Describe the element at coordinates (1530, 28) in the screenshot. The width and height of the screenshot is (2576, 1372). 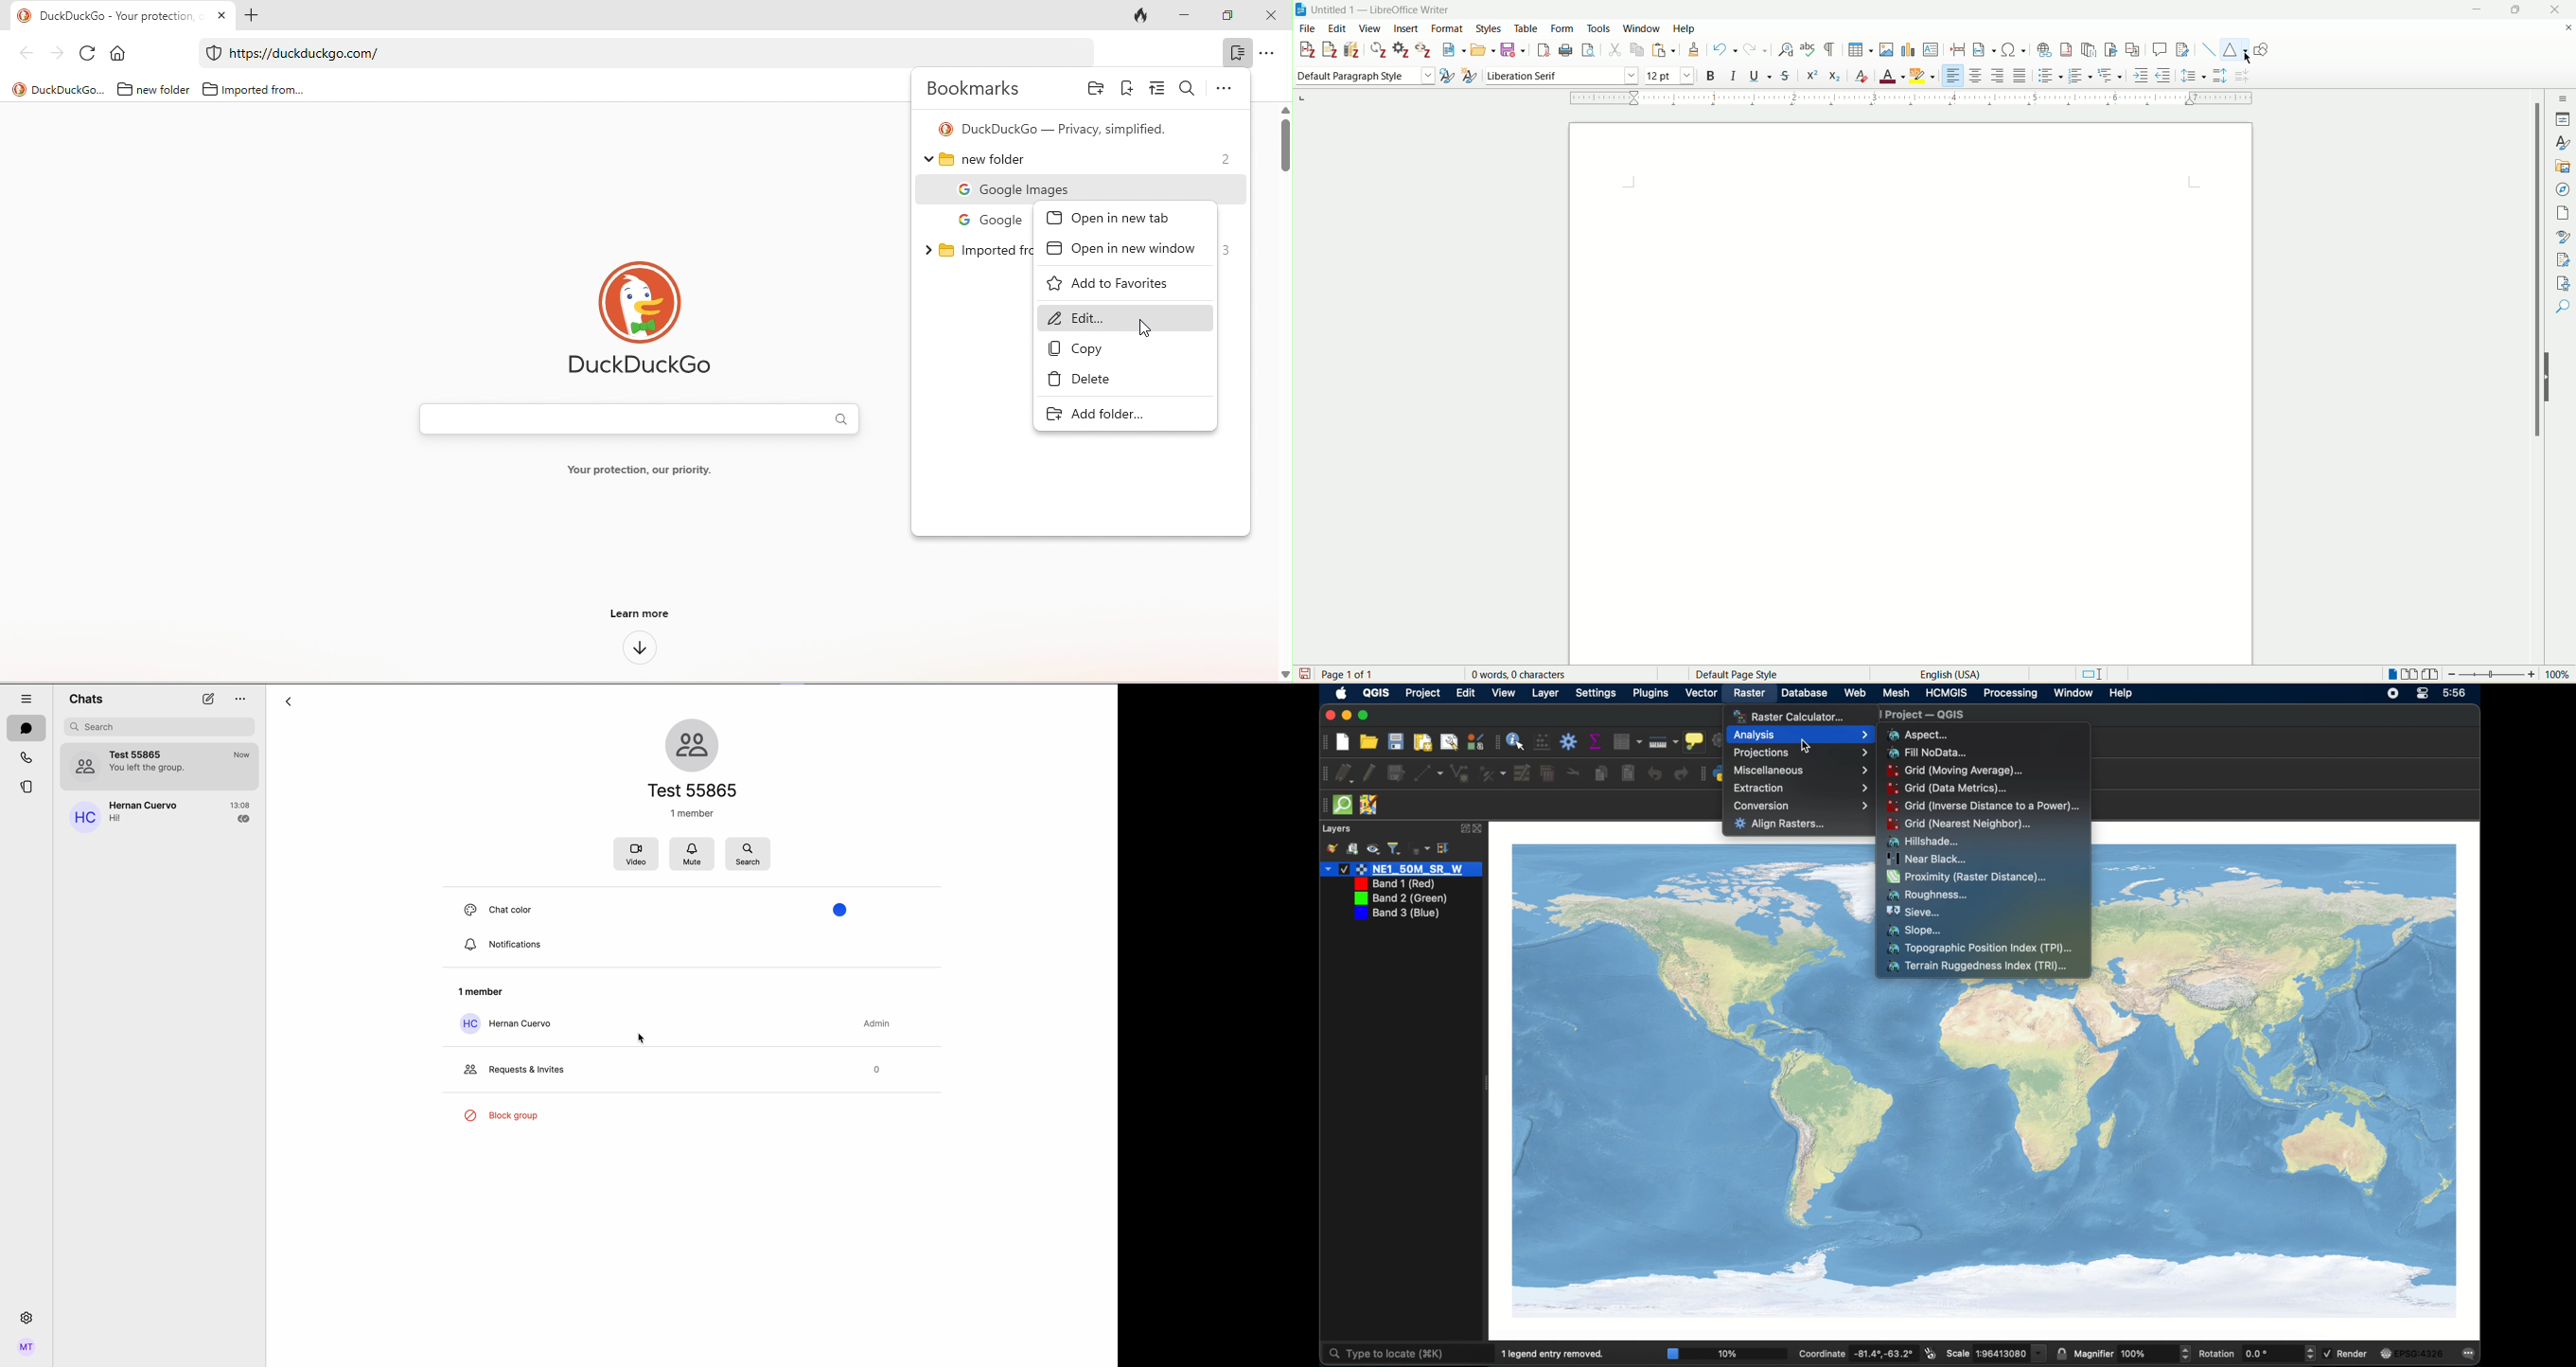
I see `table` at that location.